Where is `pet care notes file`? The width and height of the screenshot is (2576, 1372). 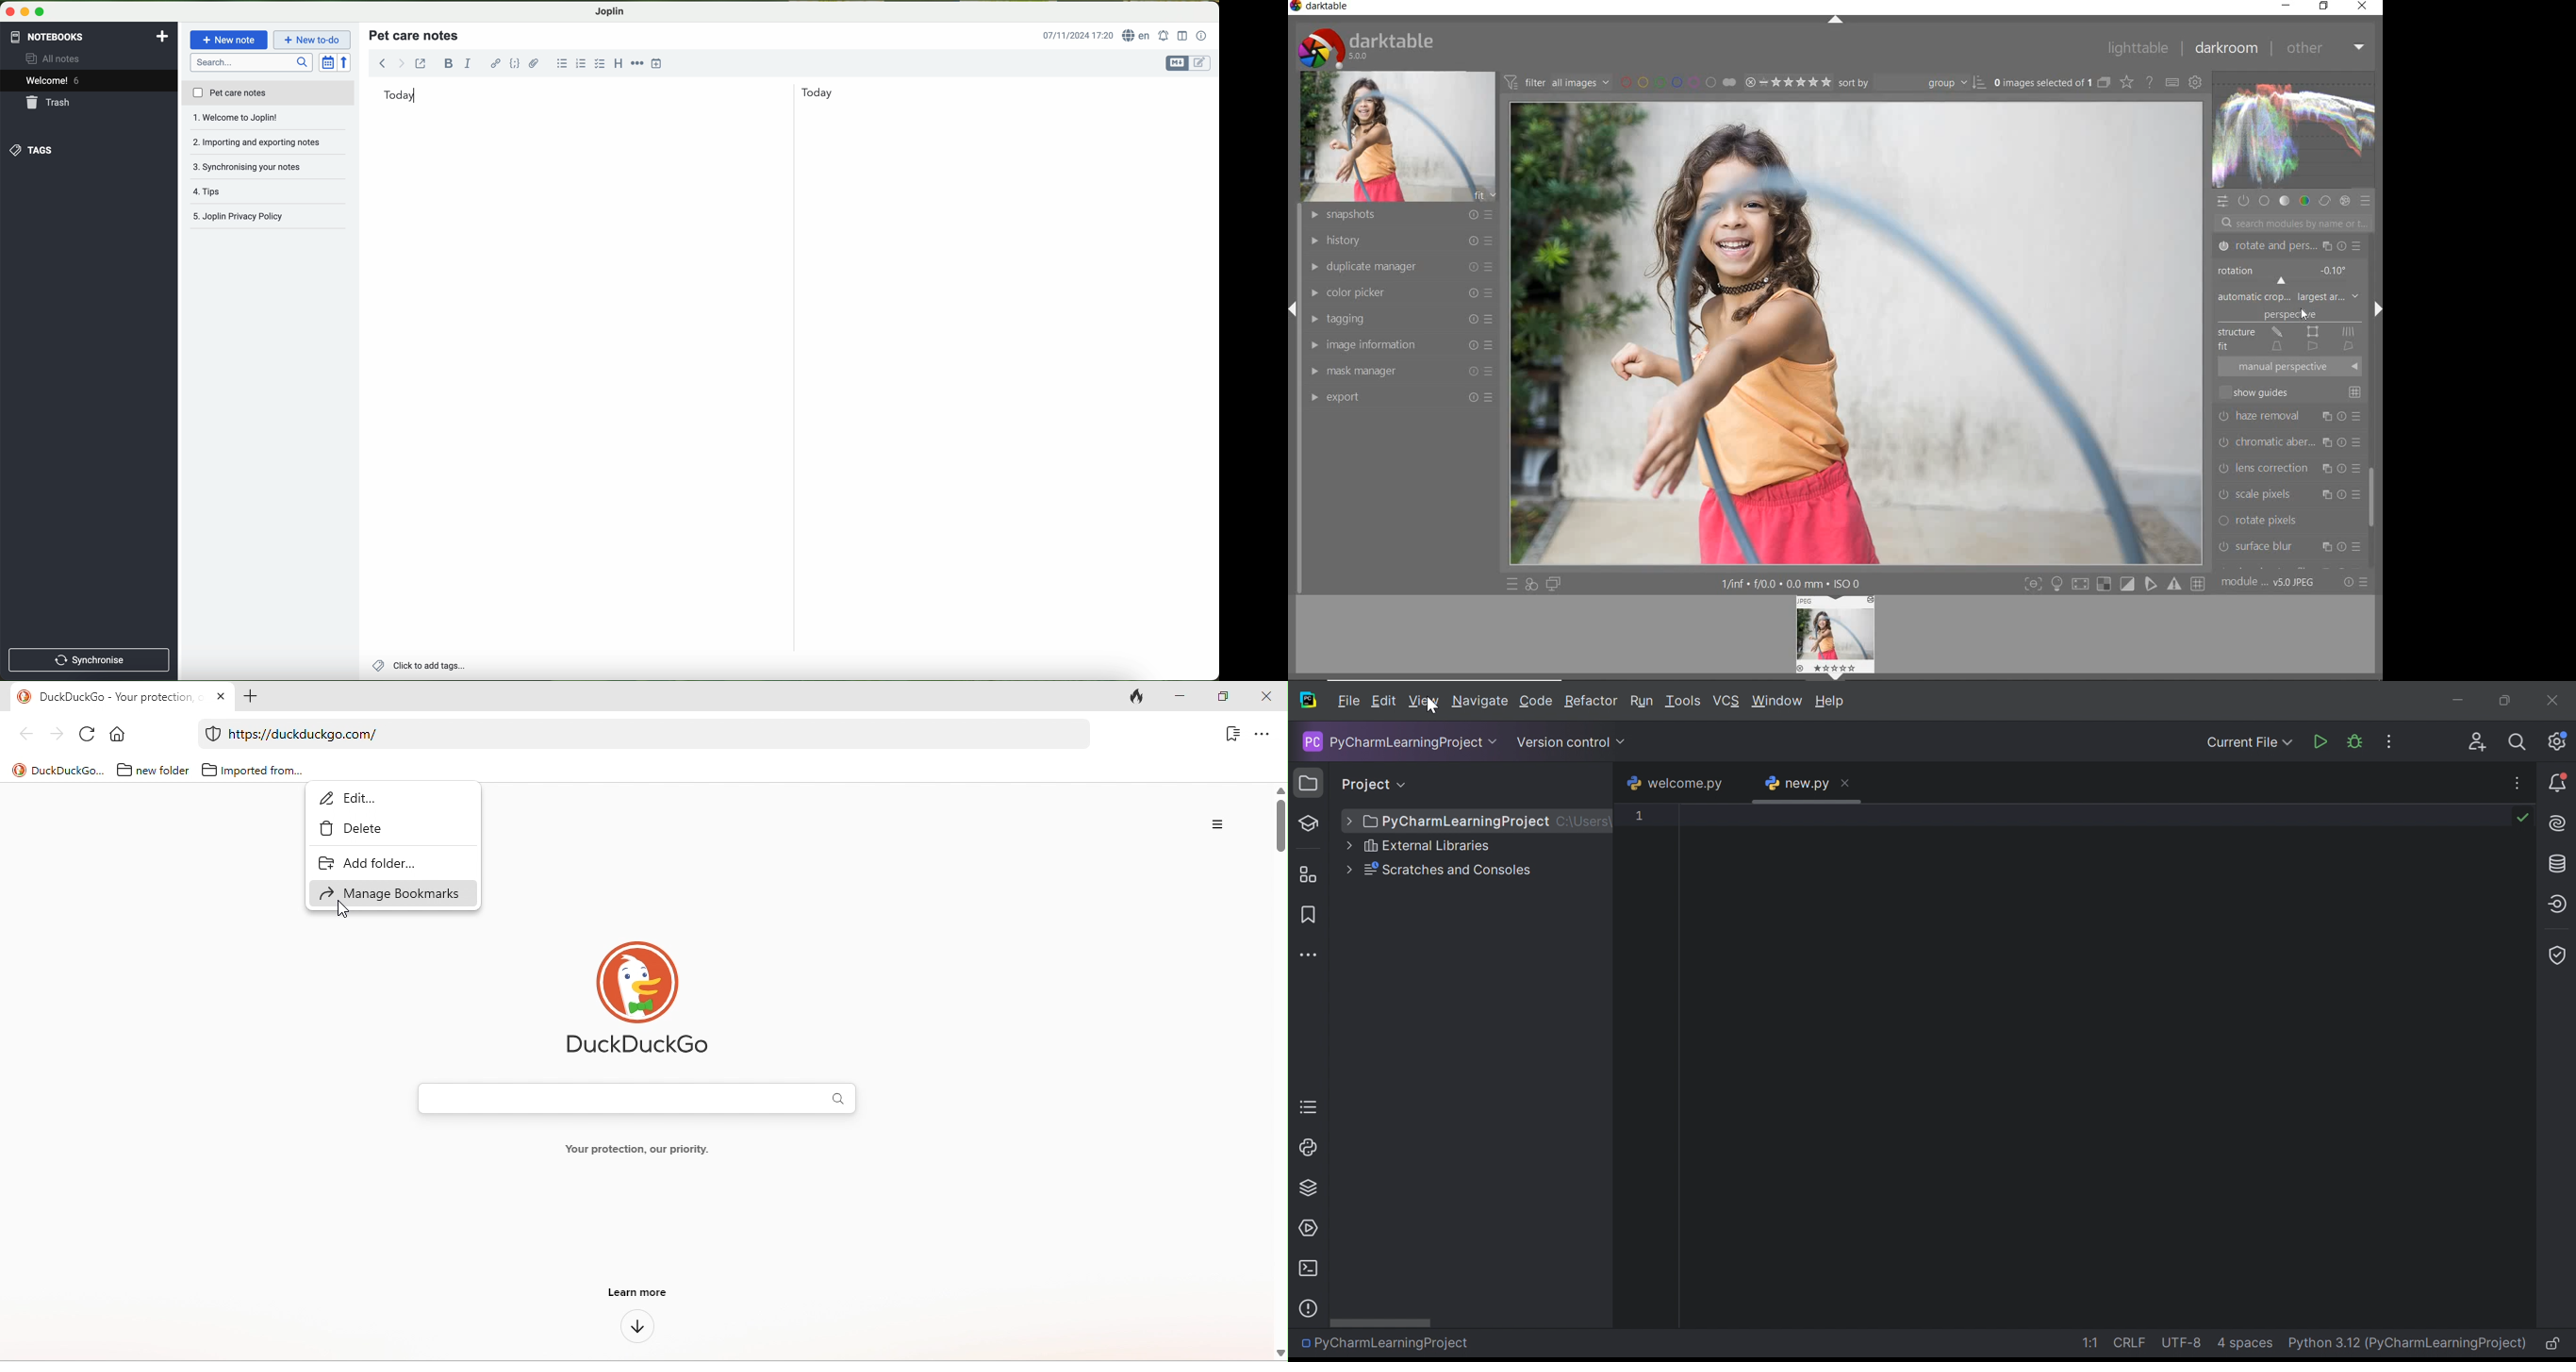 pet care notes file is located at coordinates (267, 94).